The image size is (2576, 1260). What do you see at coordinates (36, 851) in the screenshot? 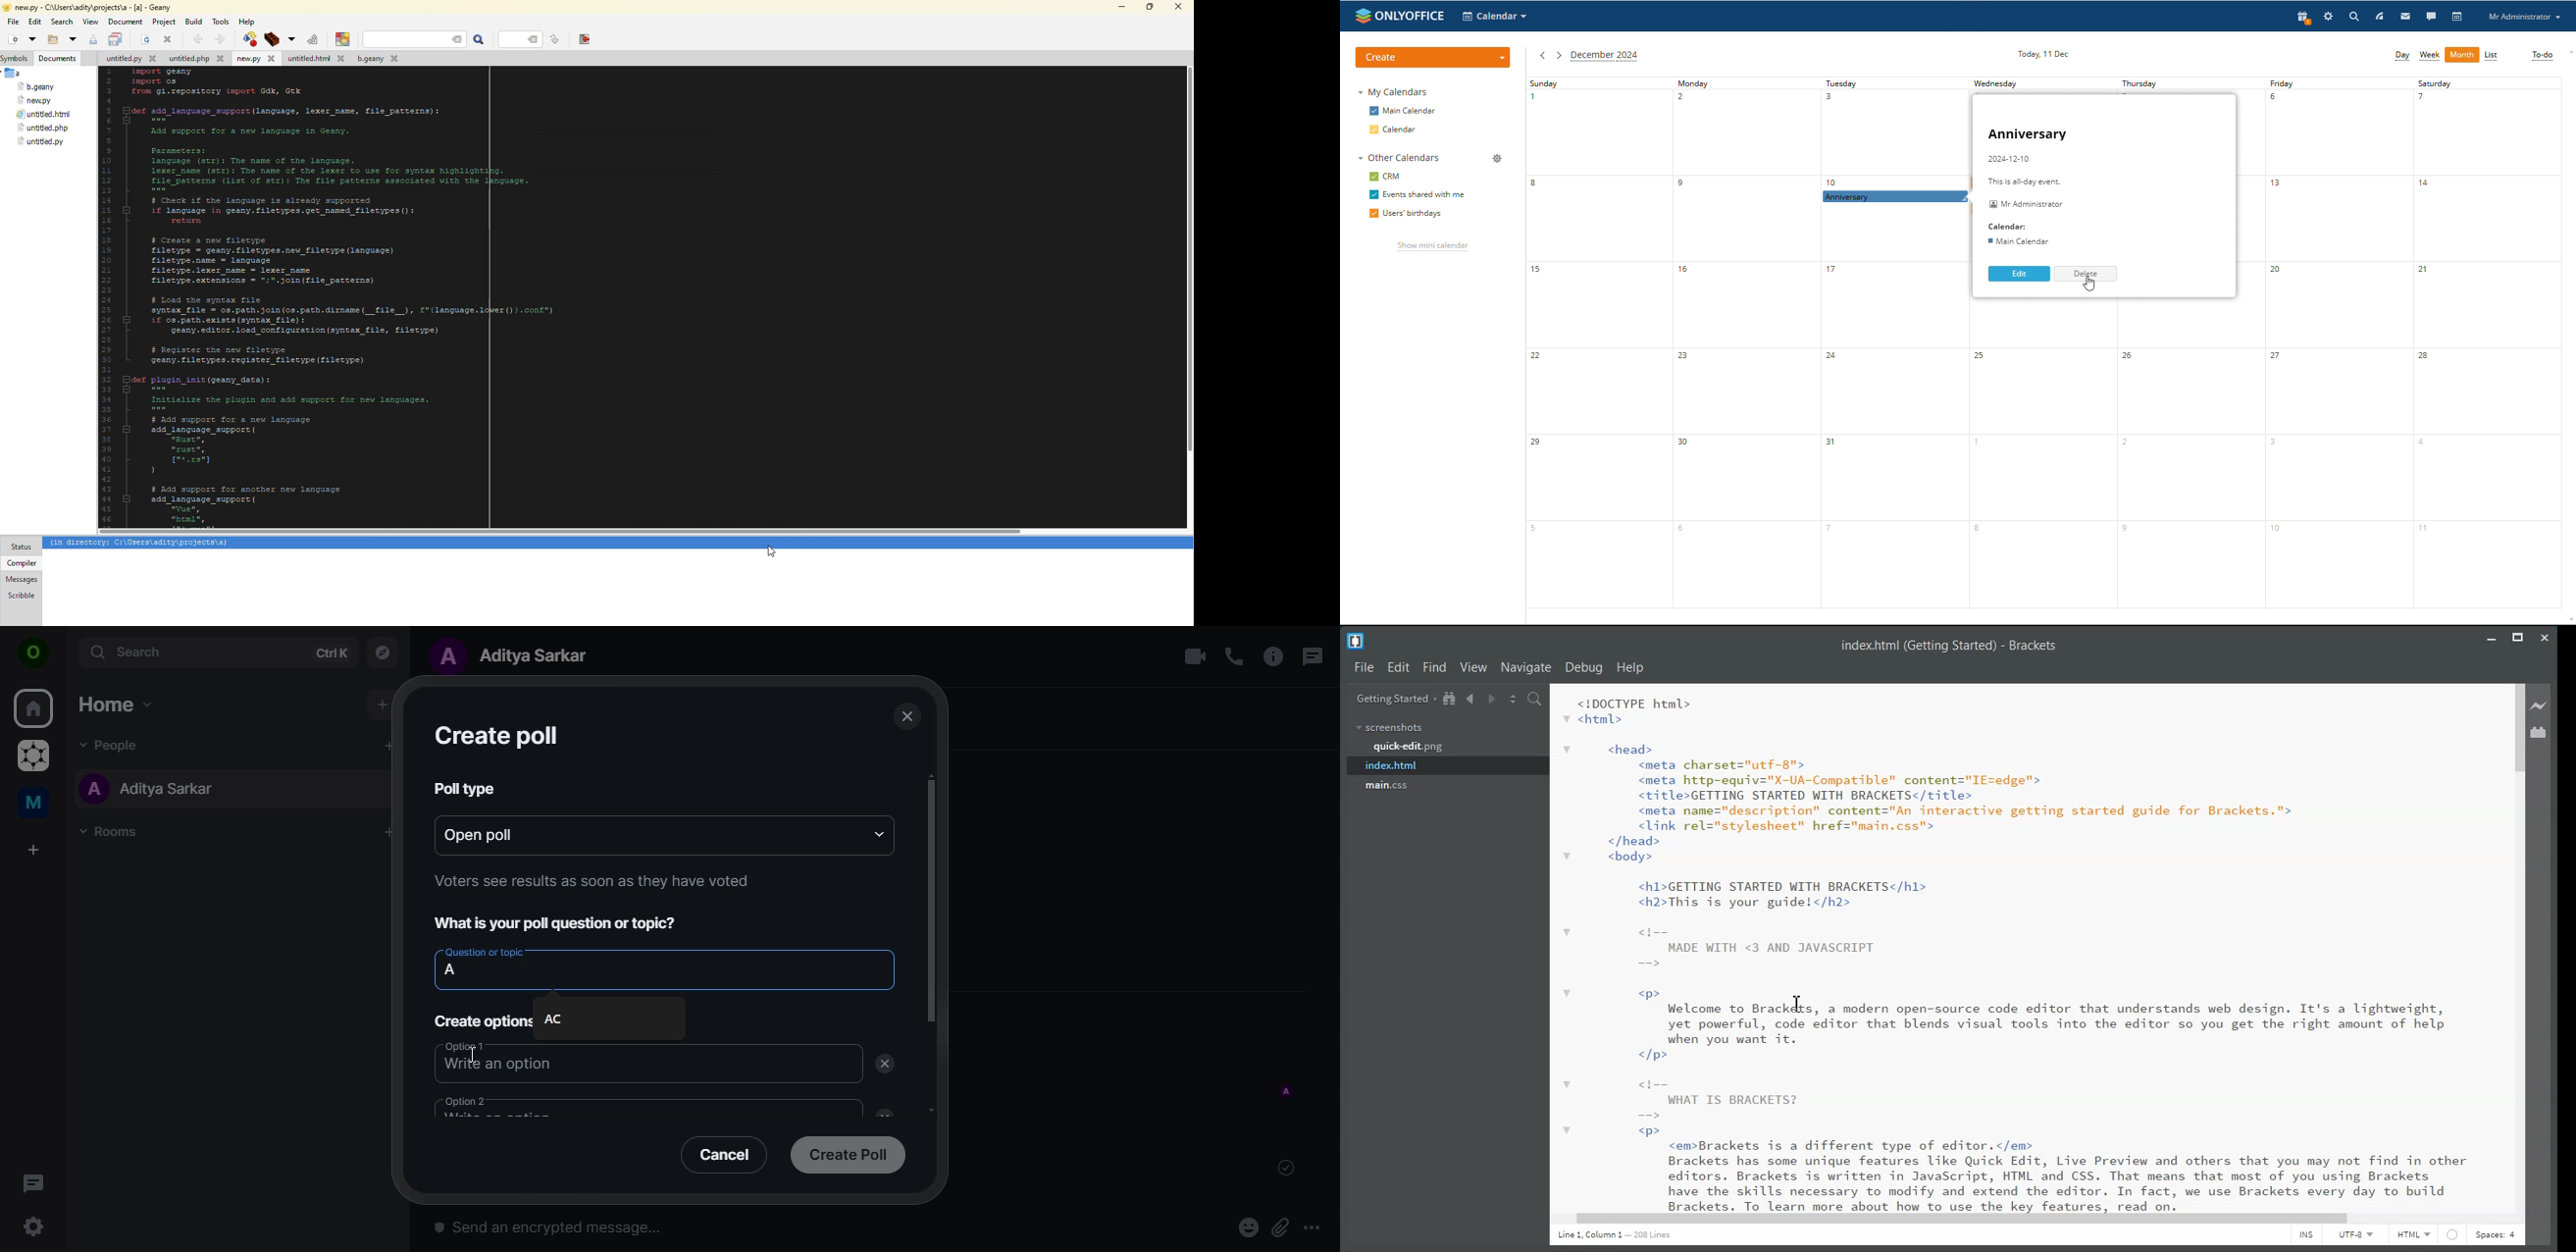
I see `create a space` at bounding box center [36, 851].